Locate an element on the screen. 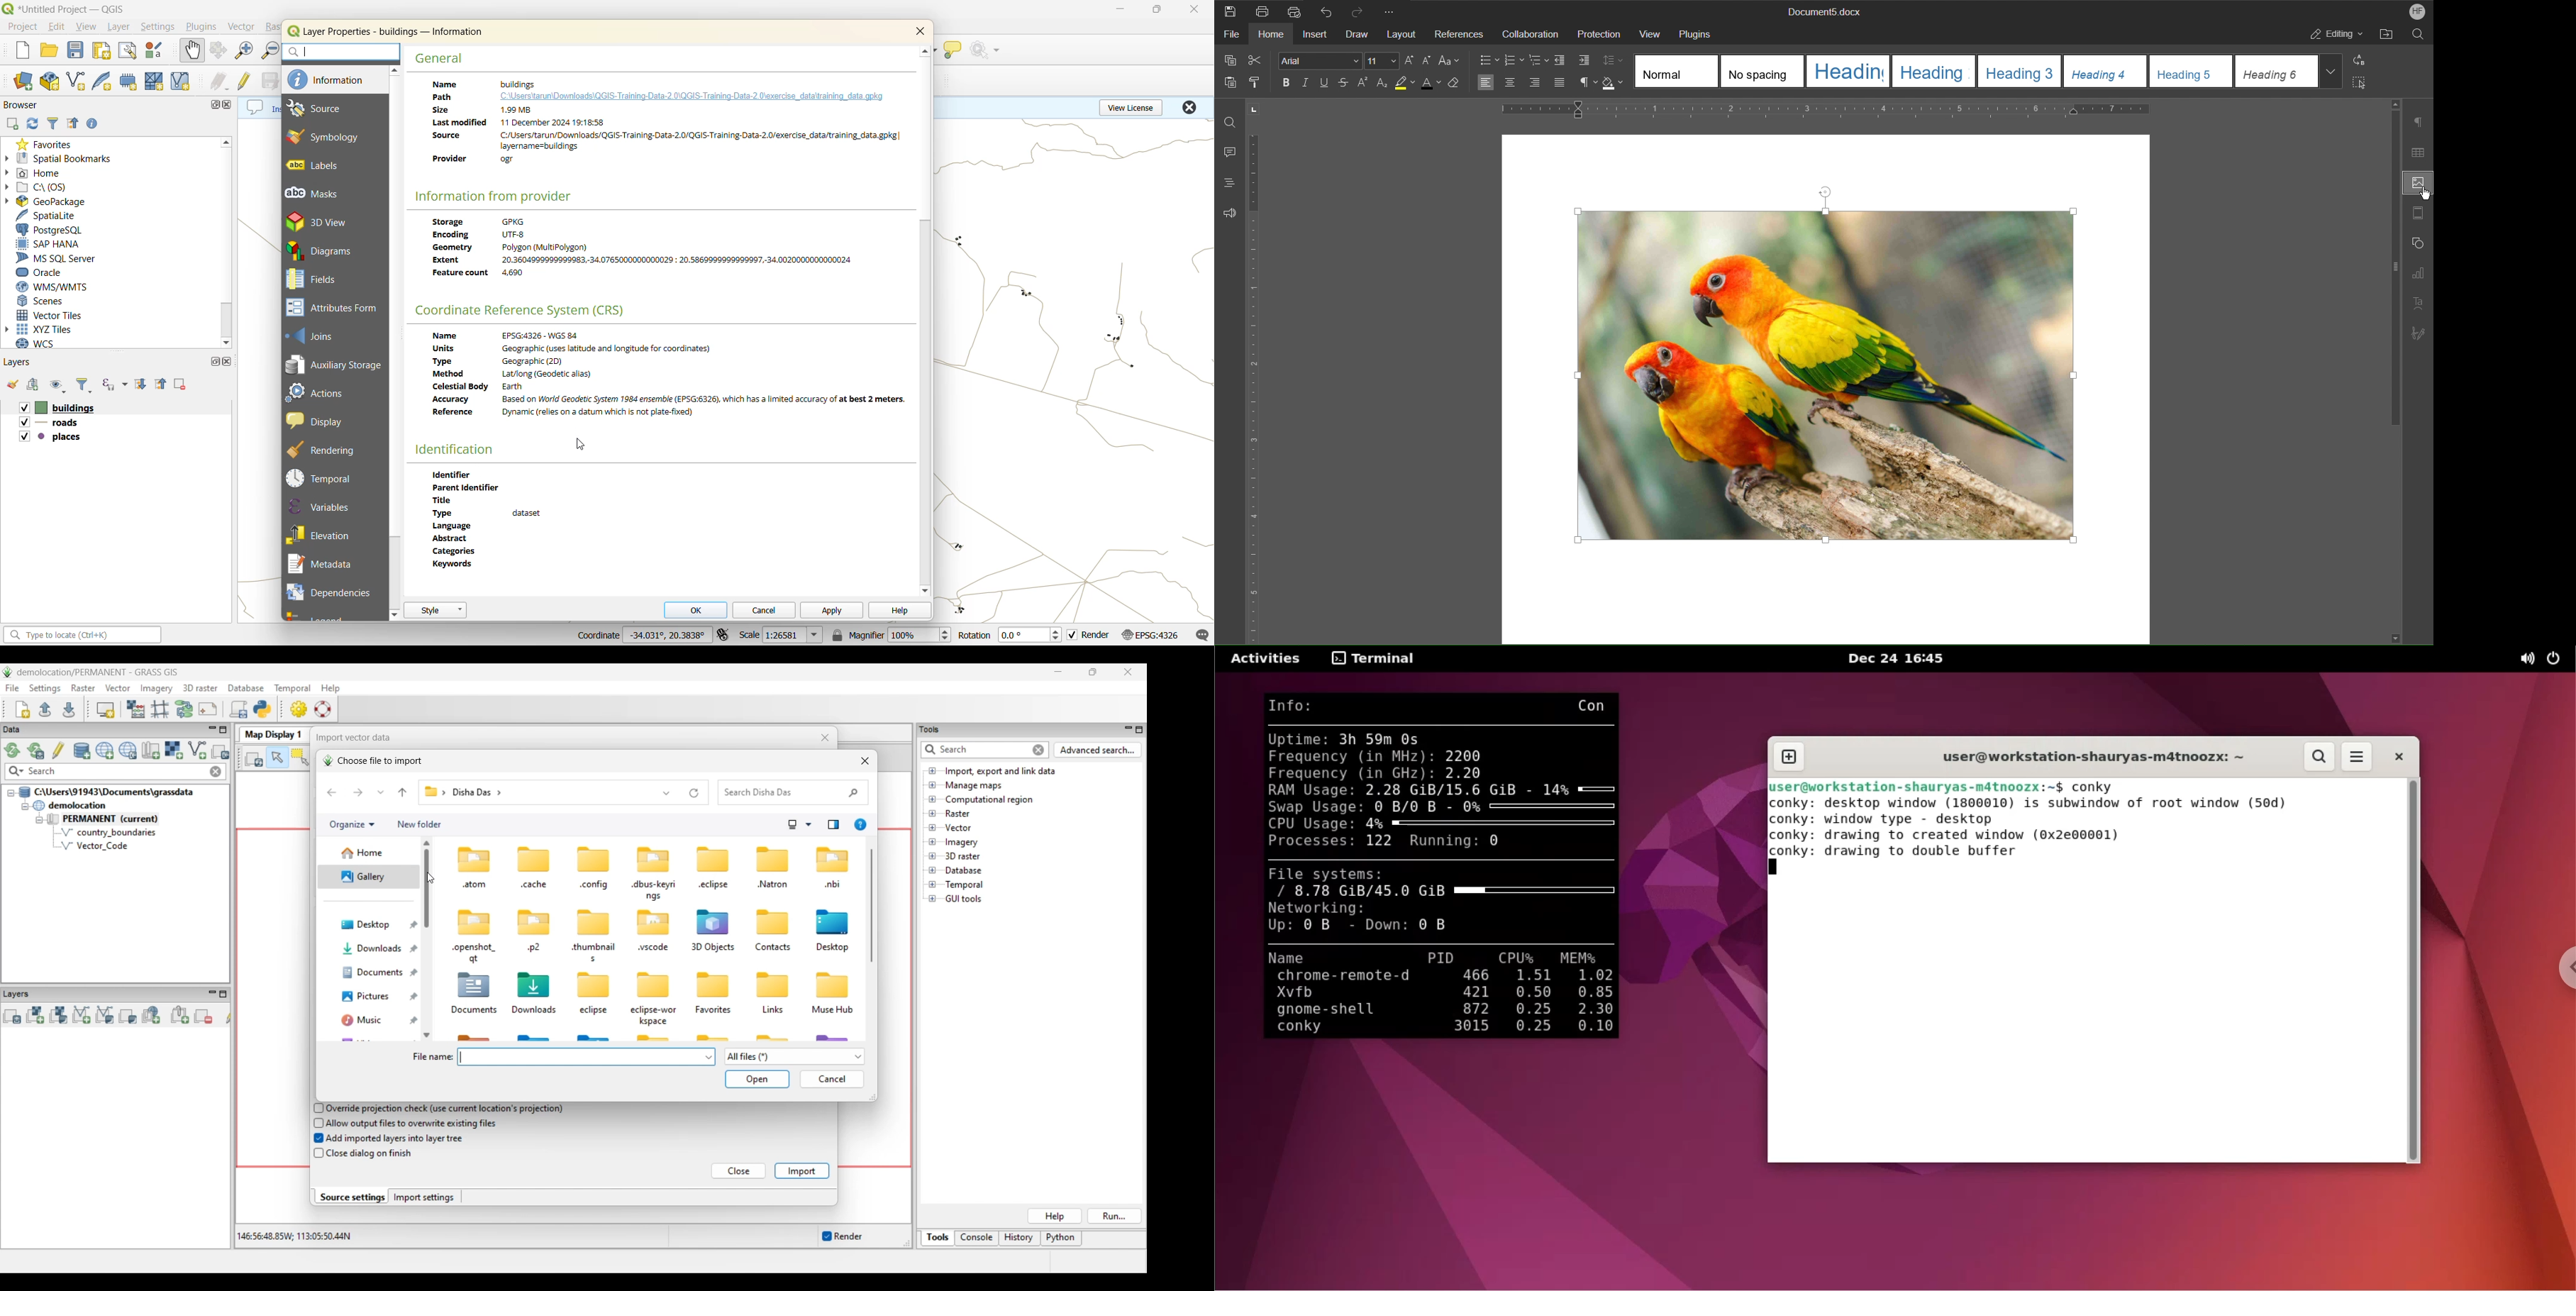 The width and height of the screenshot is (2576, 1316). new is located at coordinates (23, 49).